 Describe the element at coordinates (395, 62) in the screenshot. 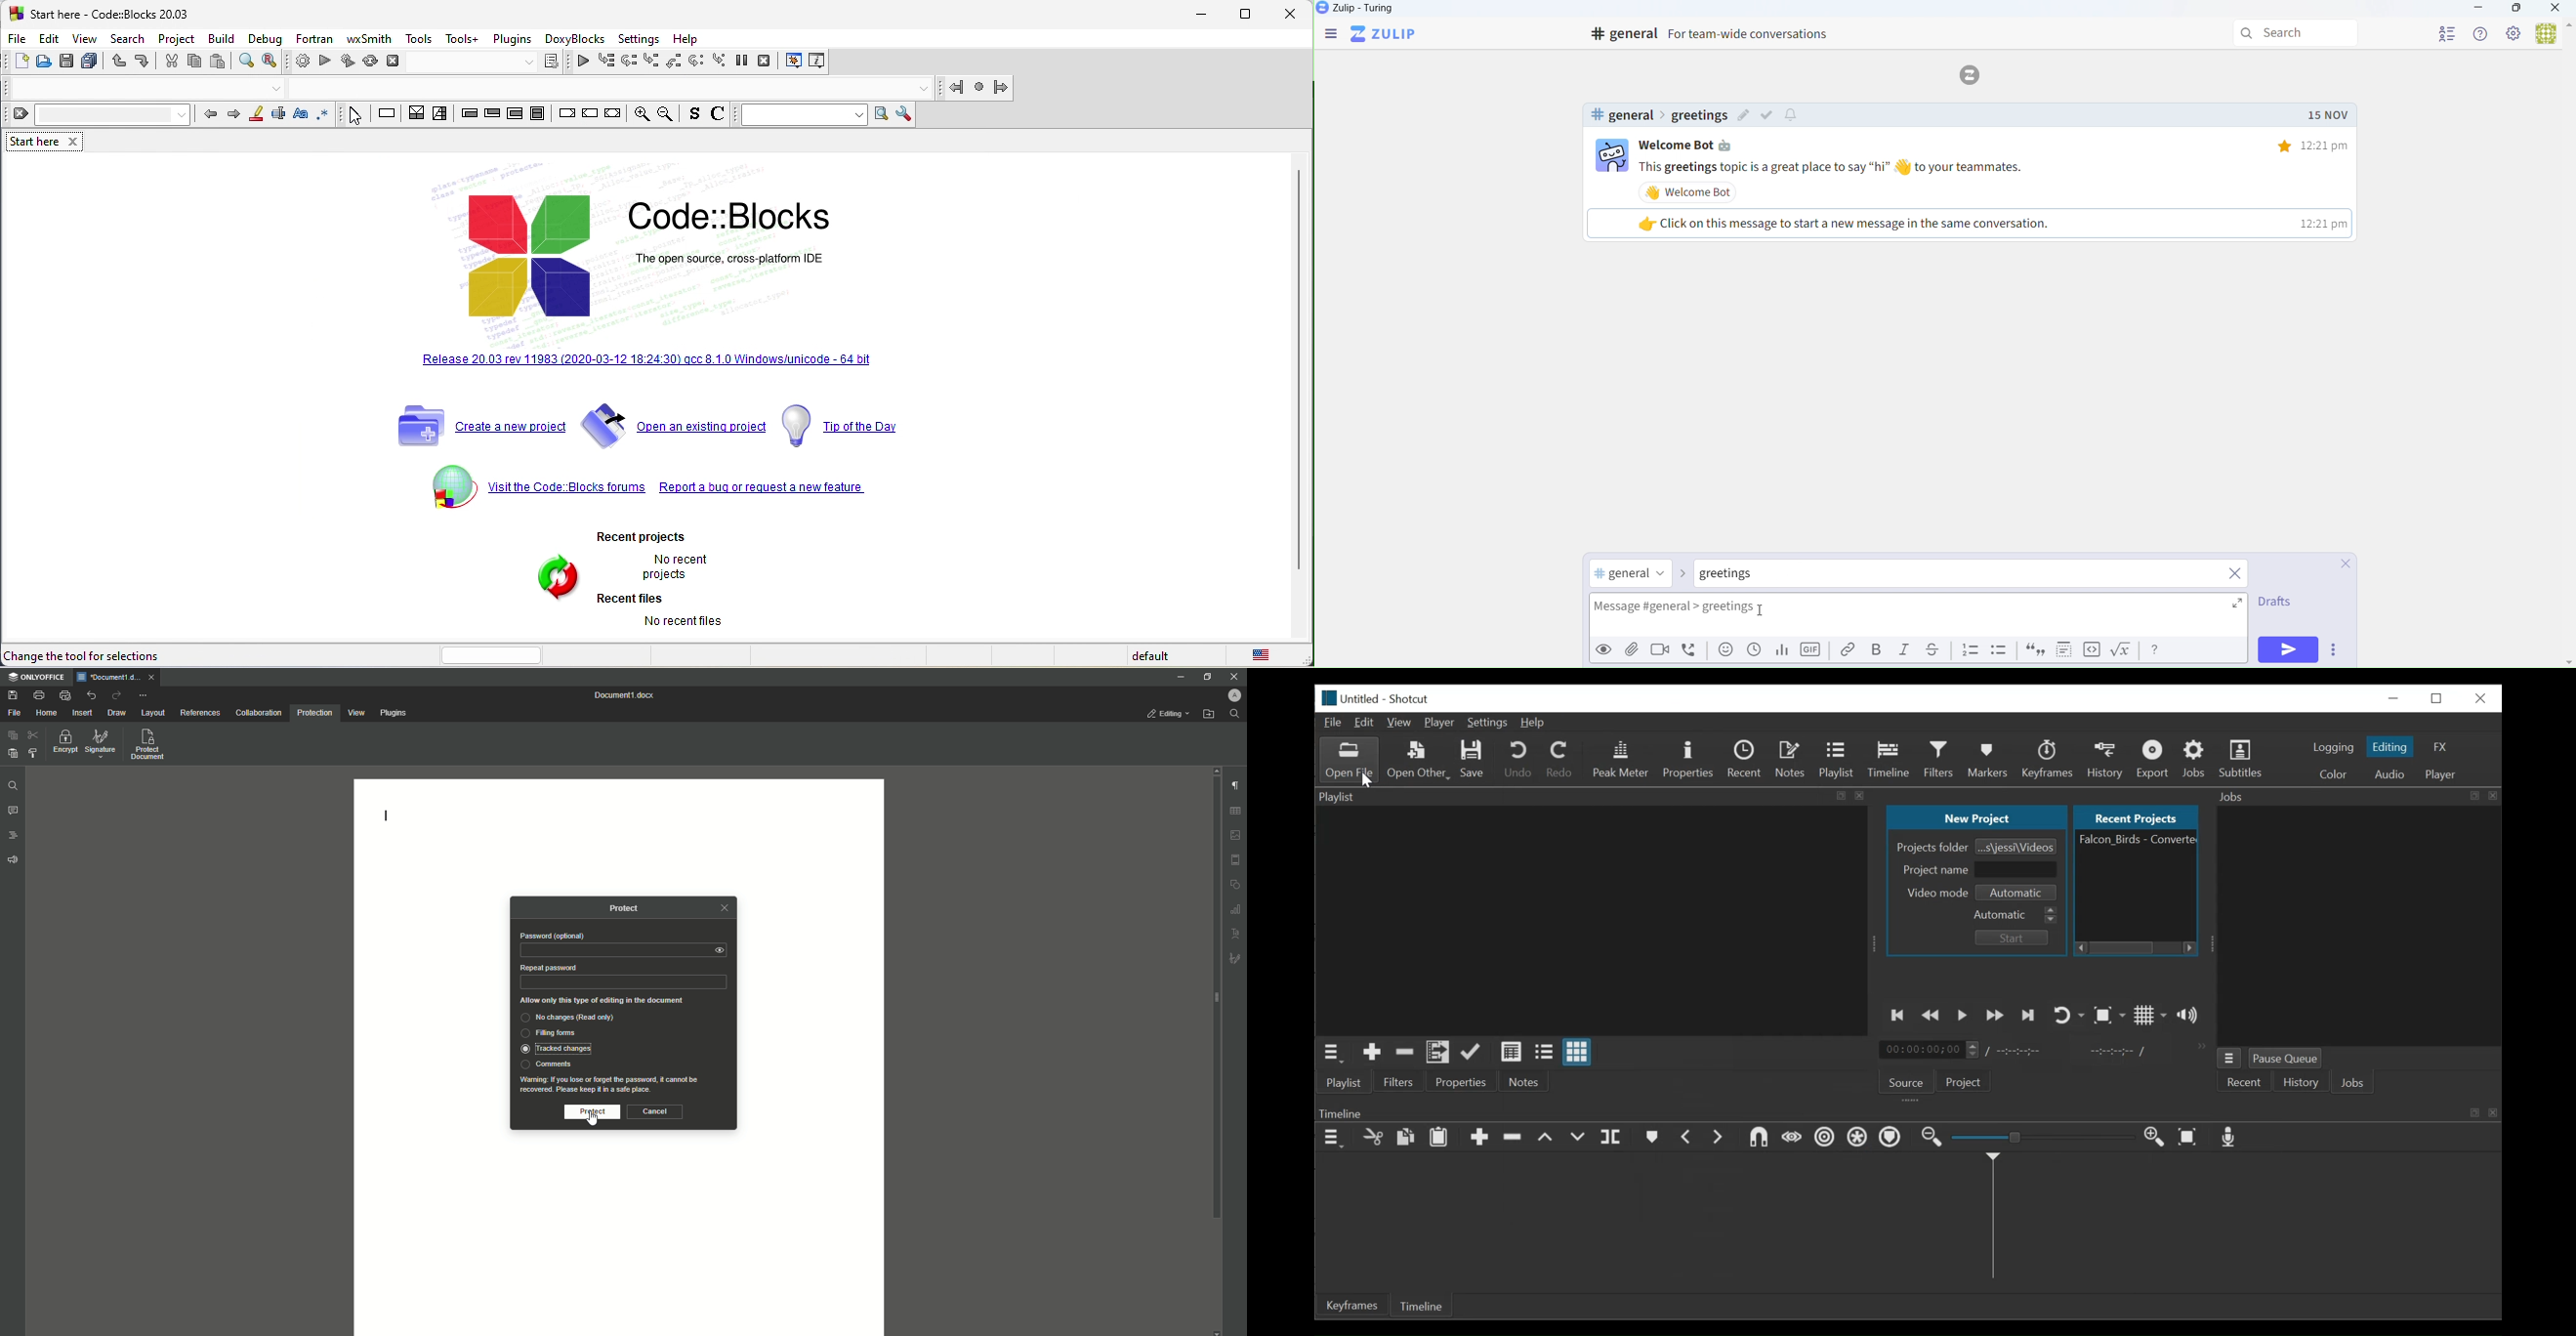

I see `abort` at that location.